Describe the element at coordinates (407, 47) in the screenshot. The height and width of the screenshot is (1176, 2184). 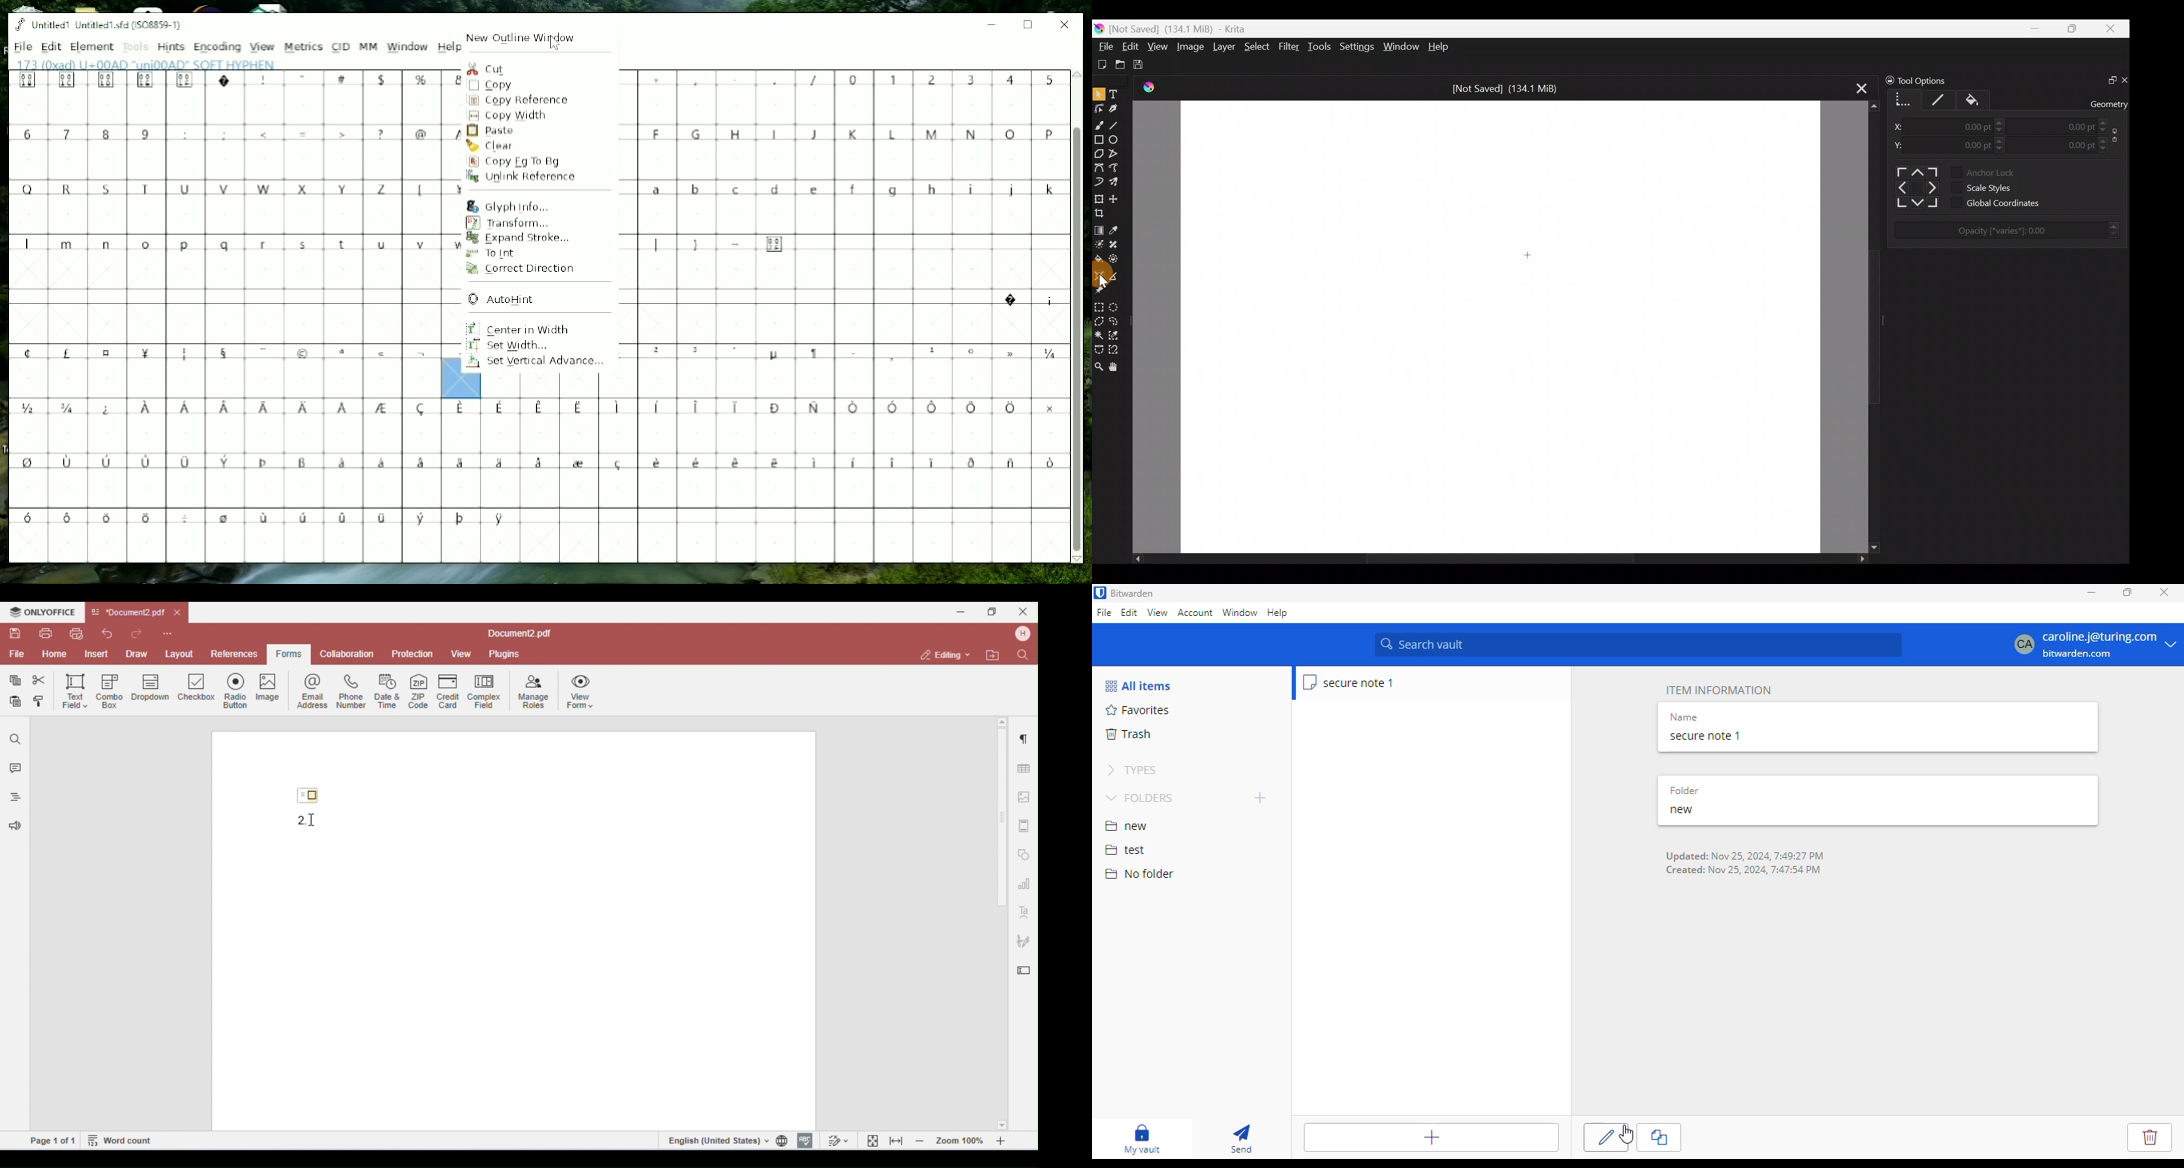
I see `Window` at that location.